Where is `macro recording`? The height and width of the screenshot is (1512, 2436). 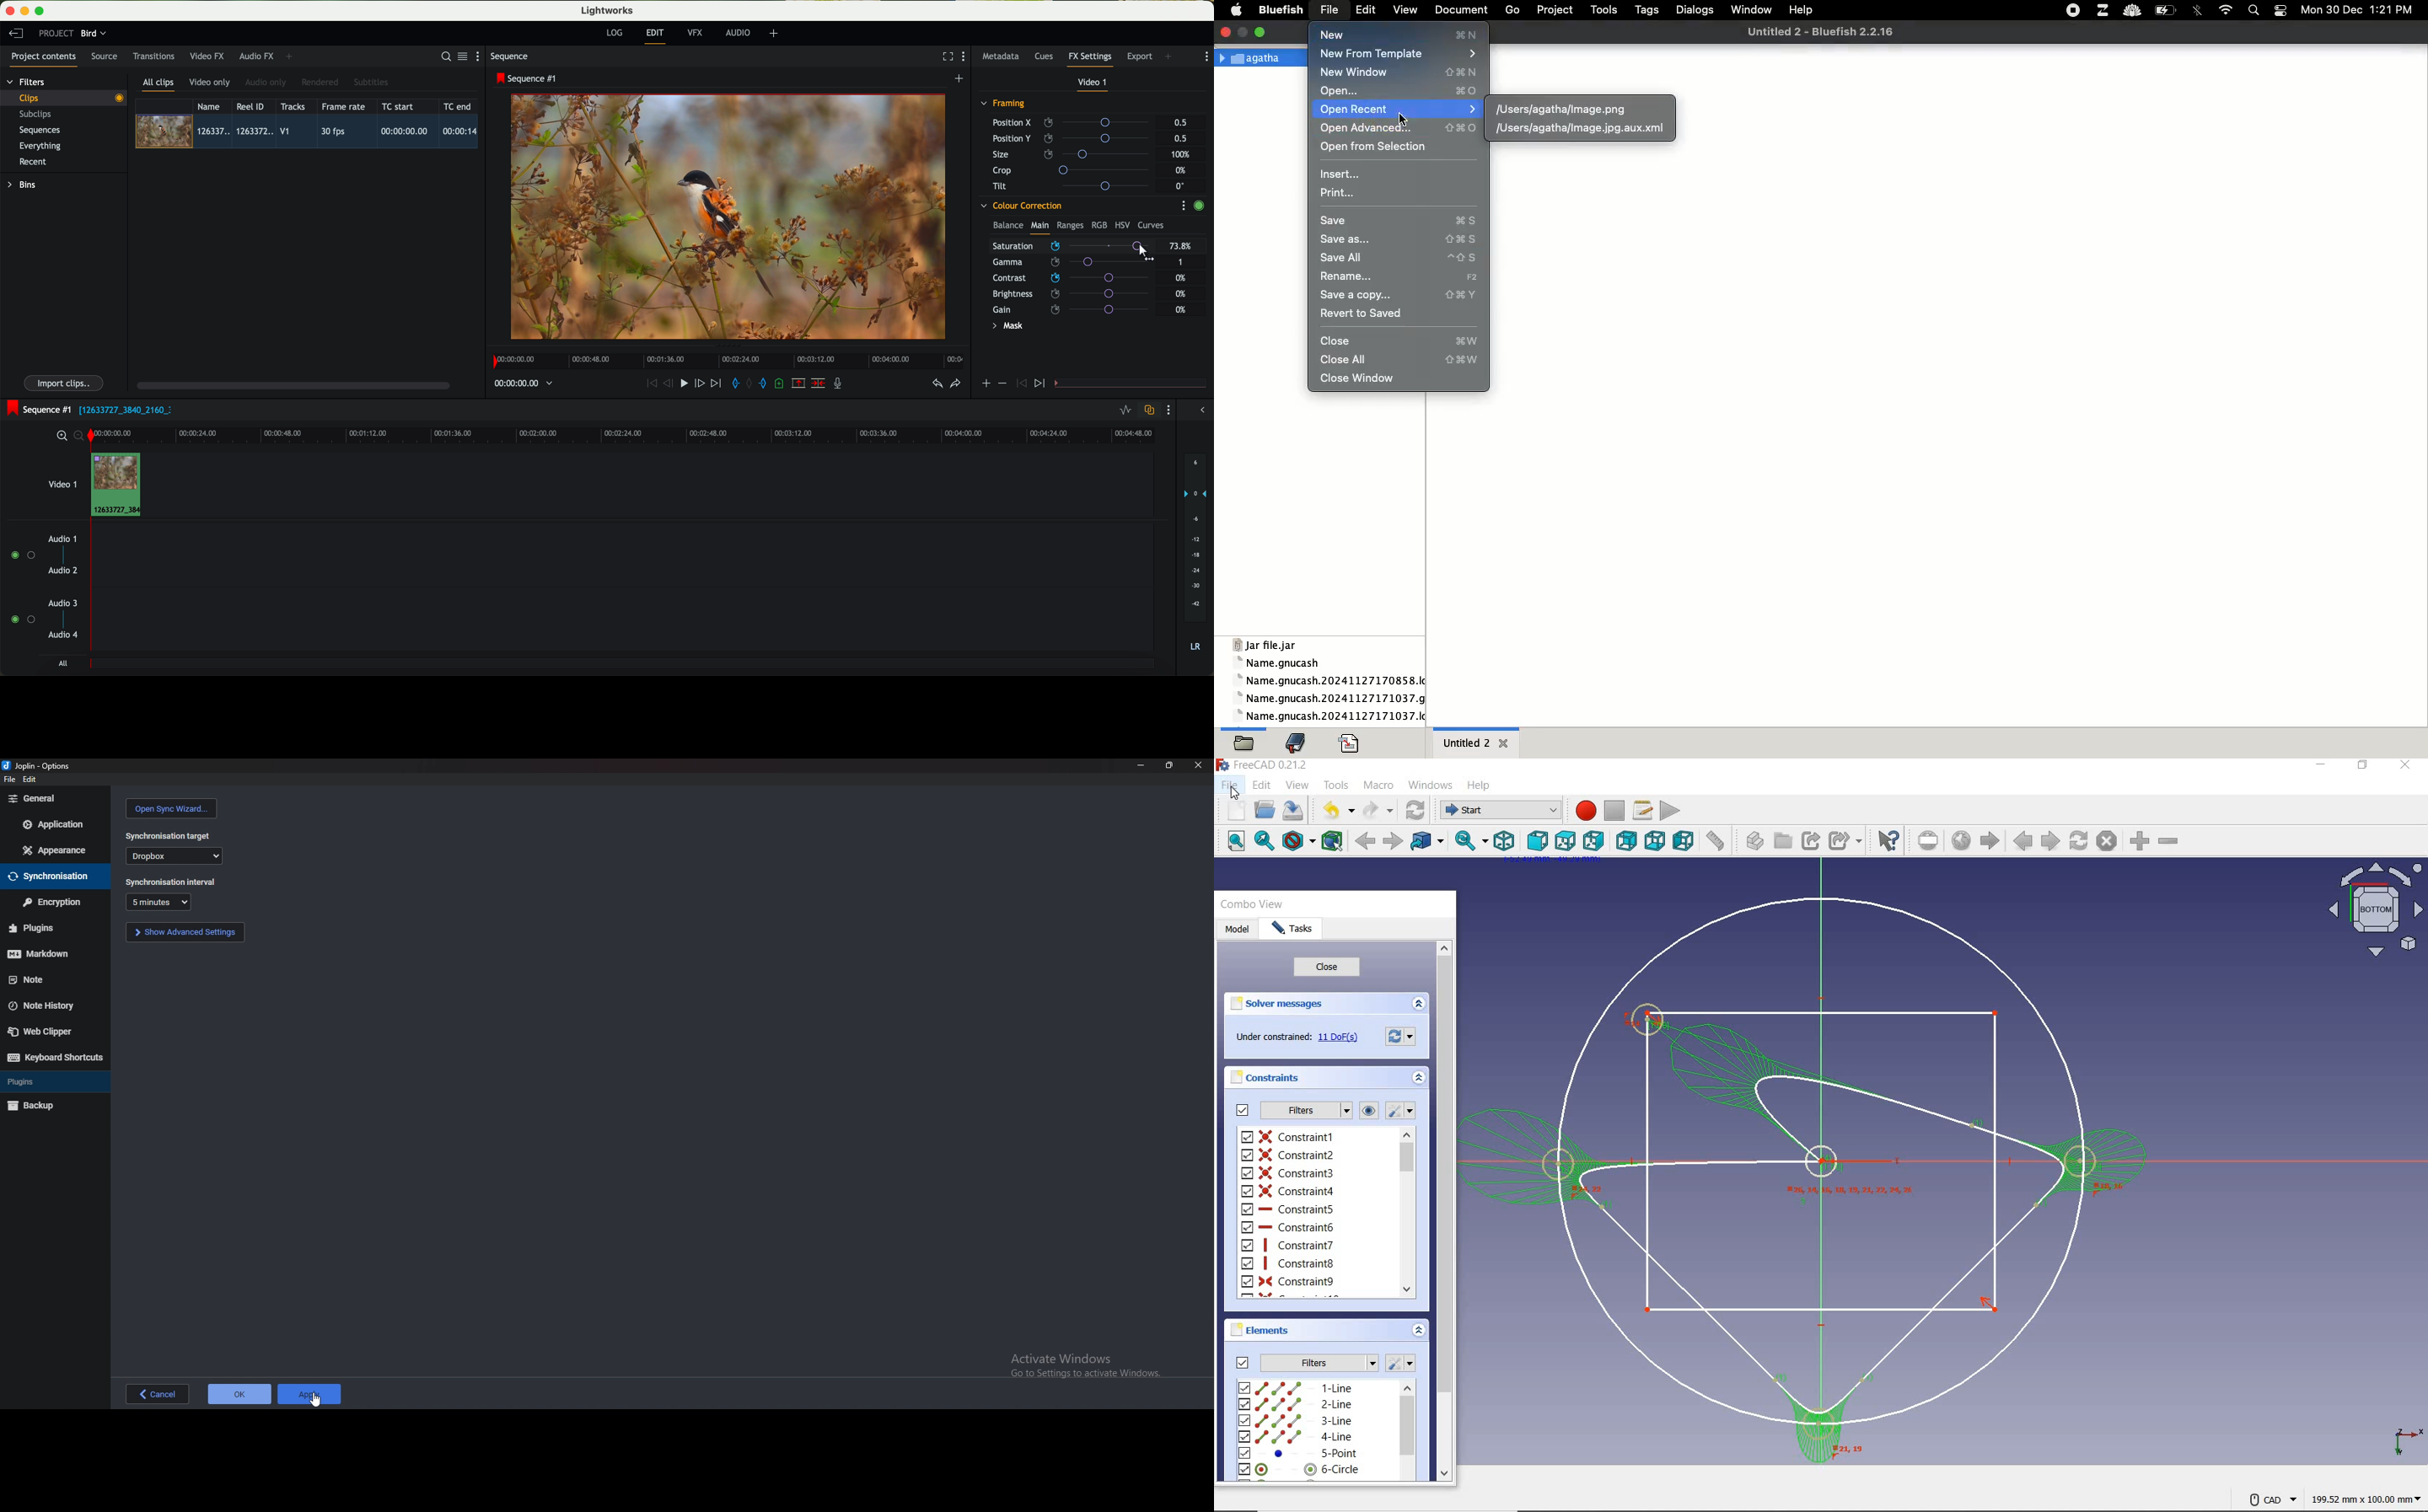
macro recording is located at coordinates (1582, 809).